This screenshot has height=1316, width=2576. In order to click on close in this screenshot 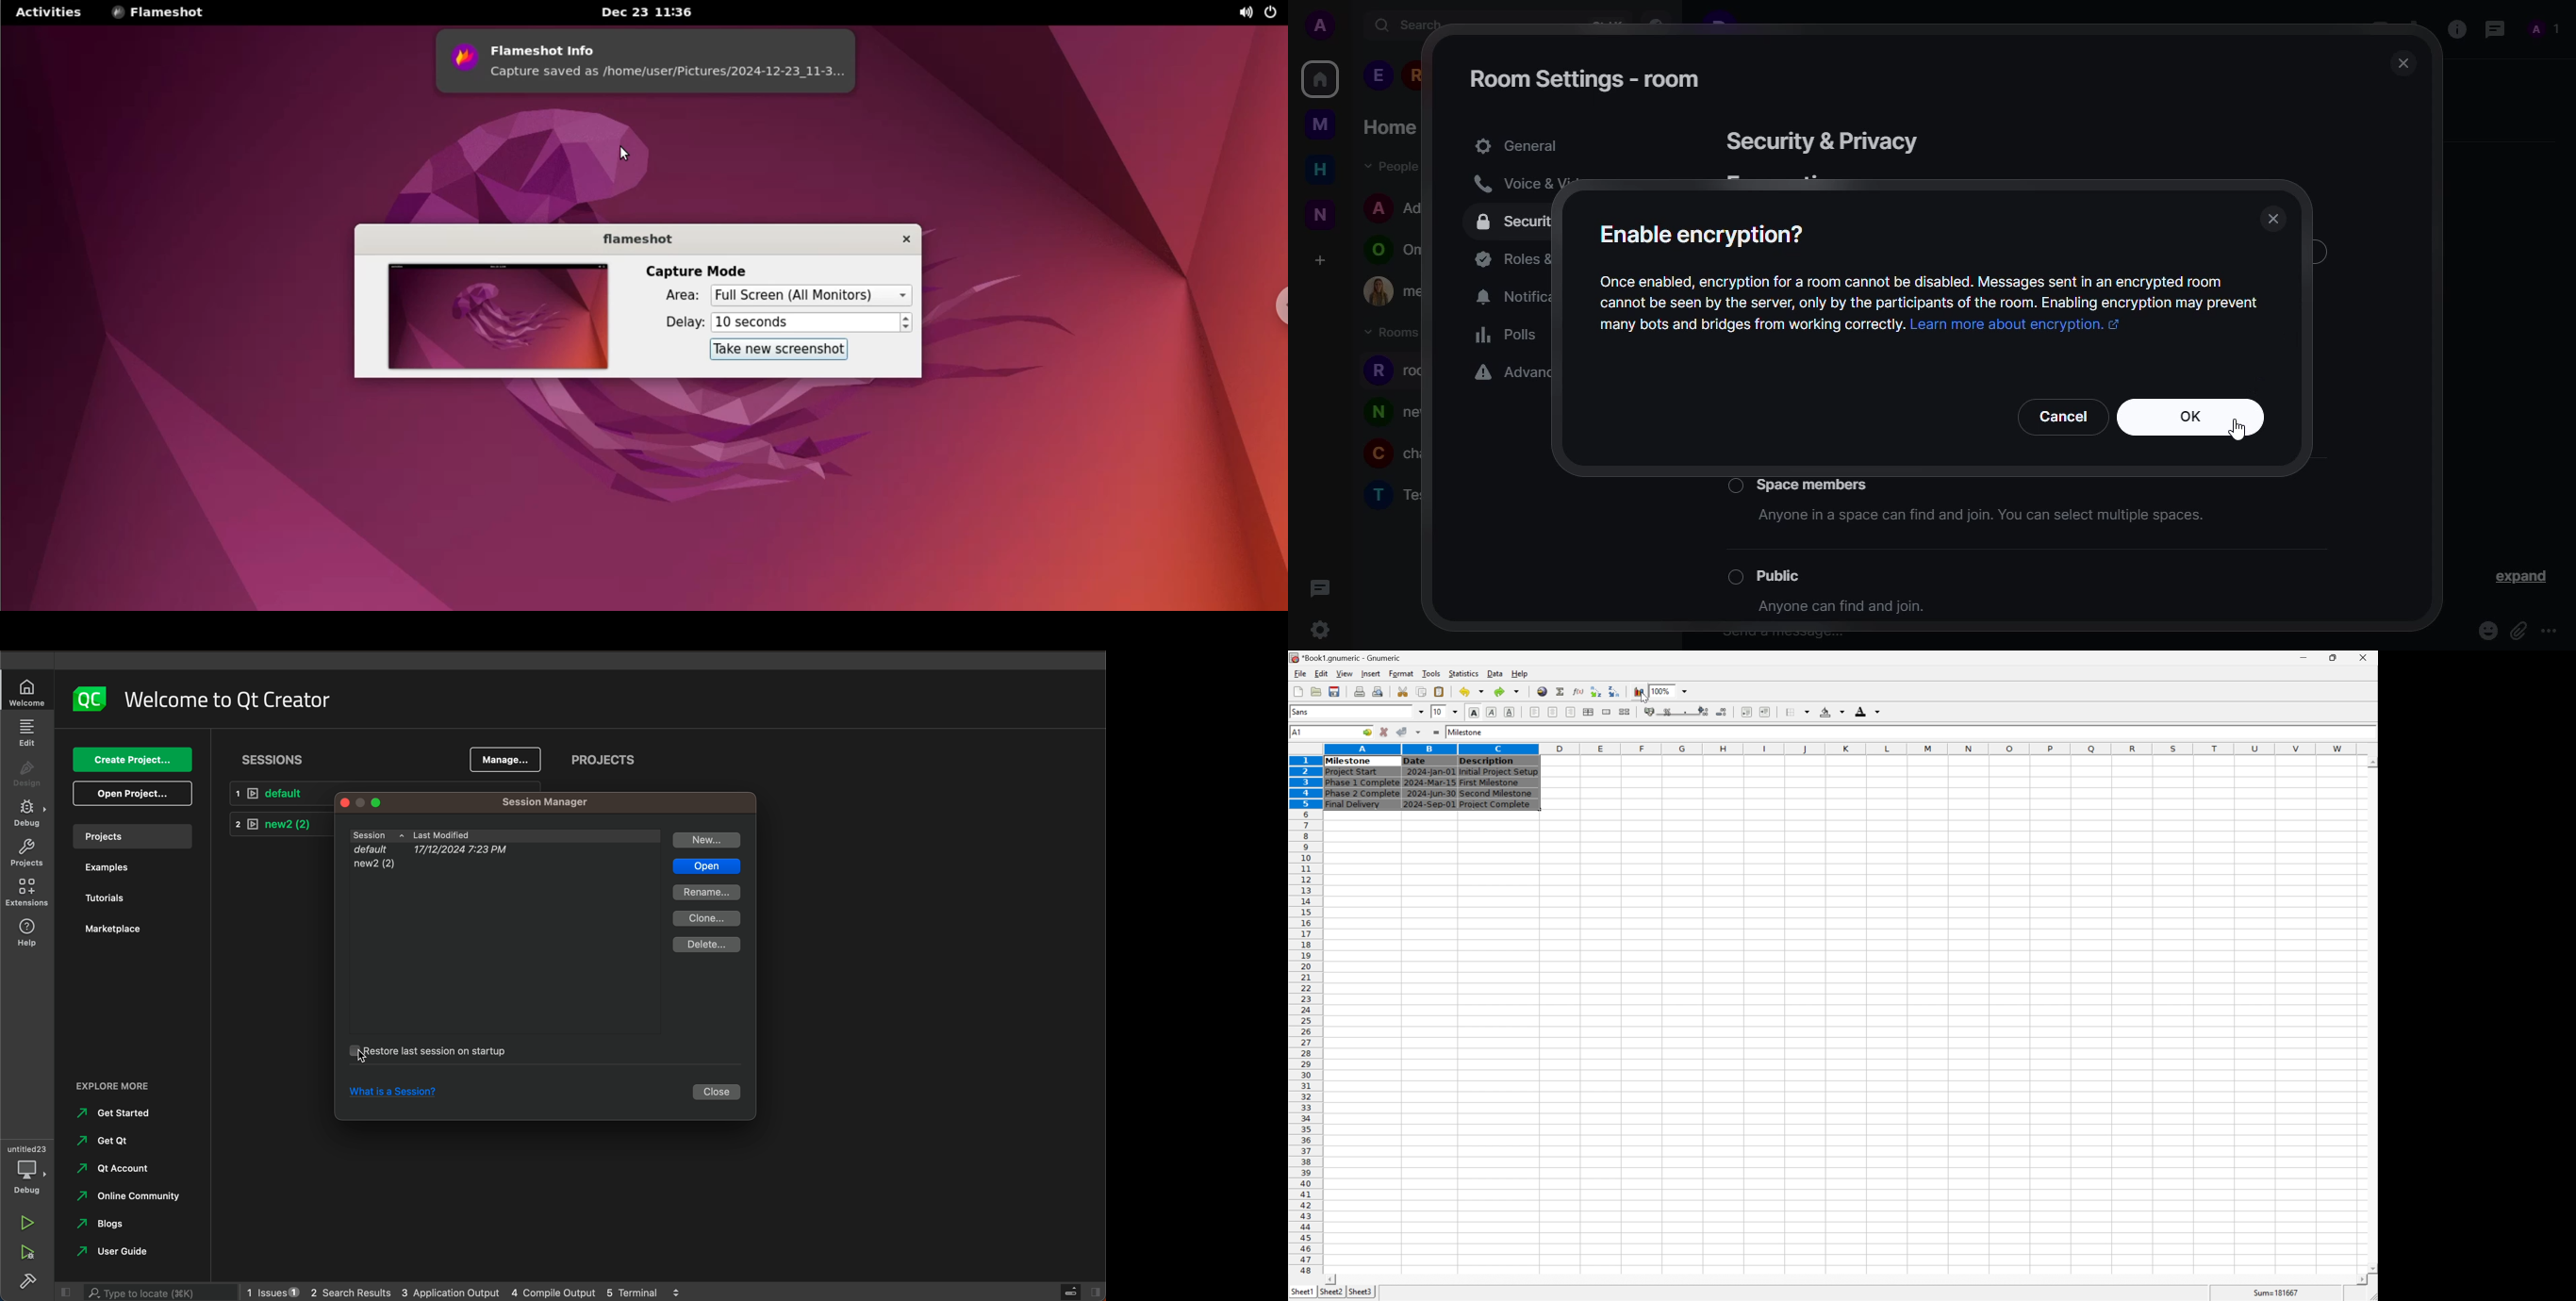, I will do `click(2364, 656)`.